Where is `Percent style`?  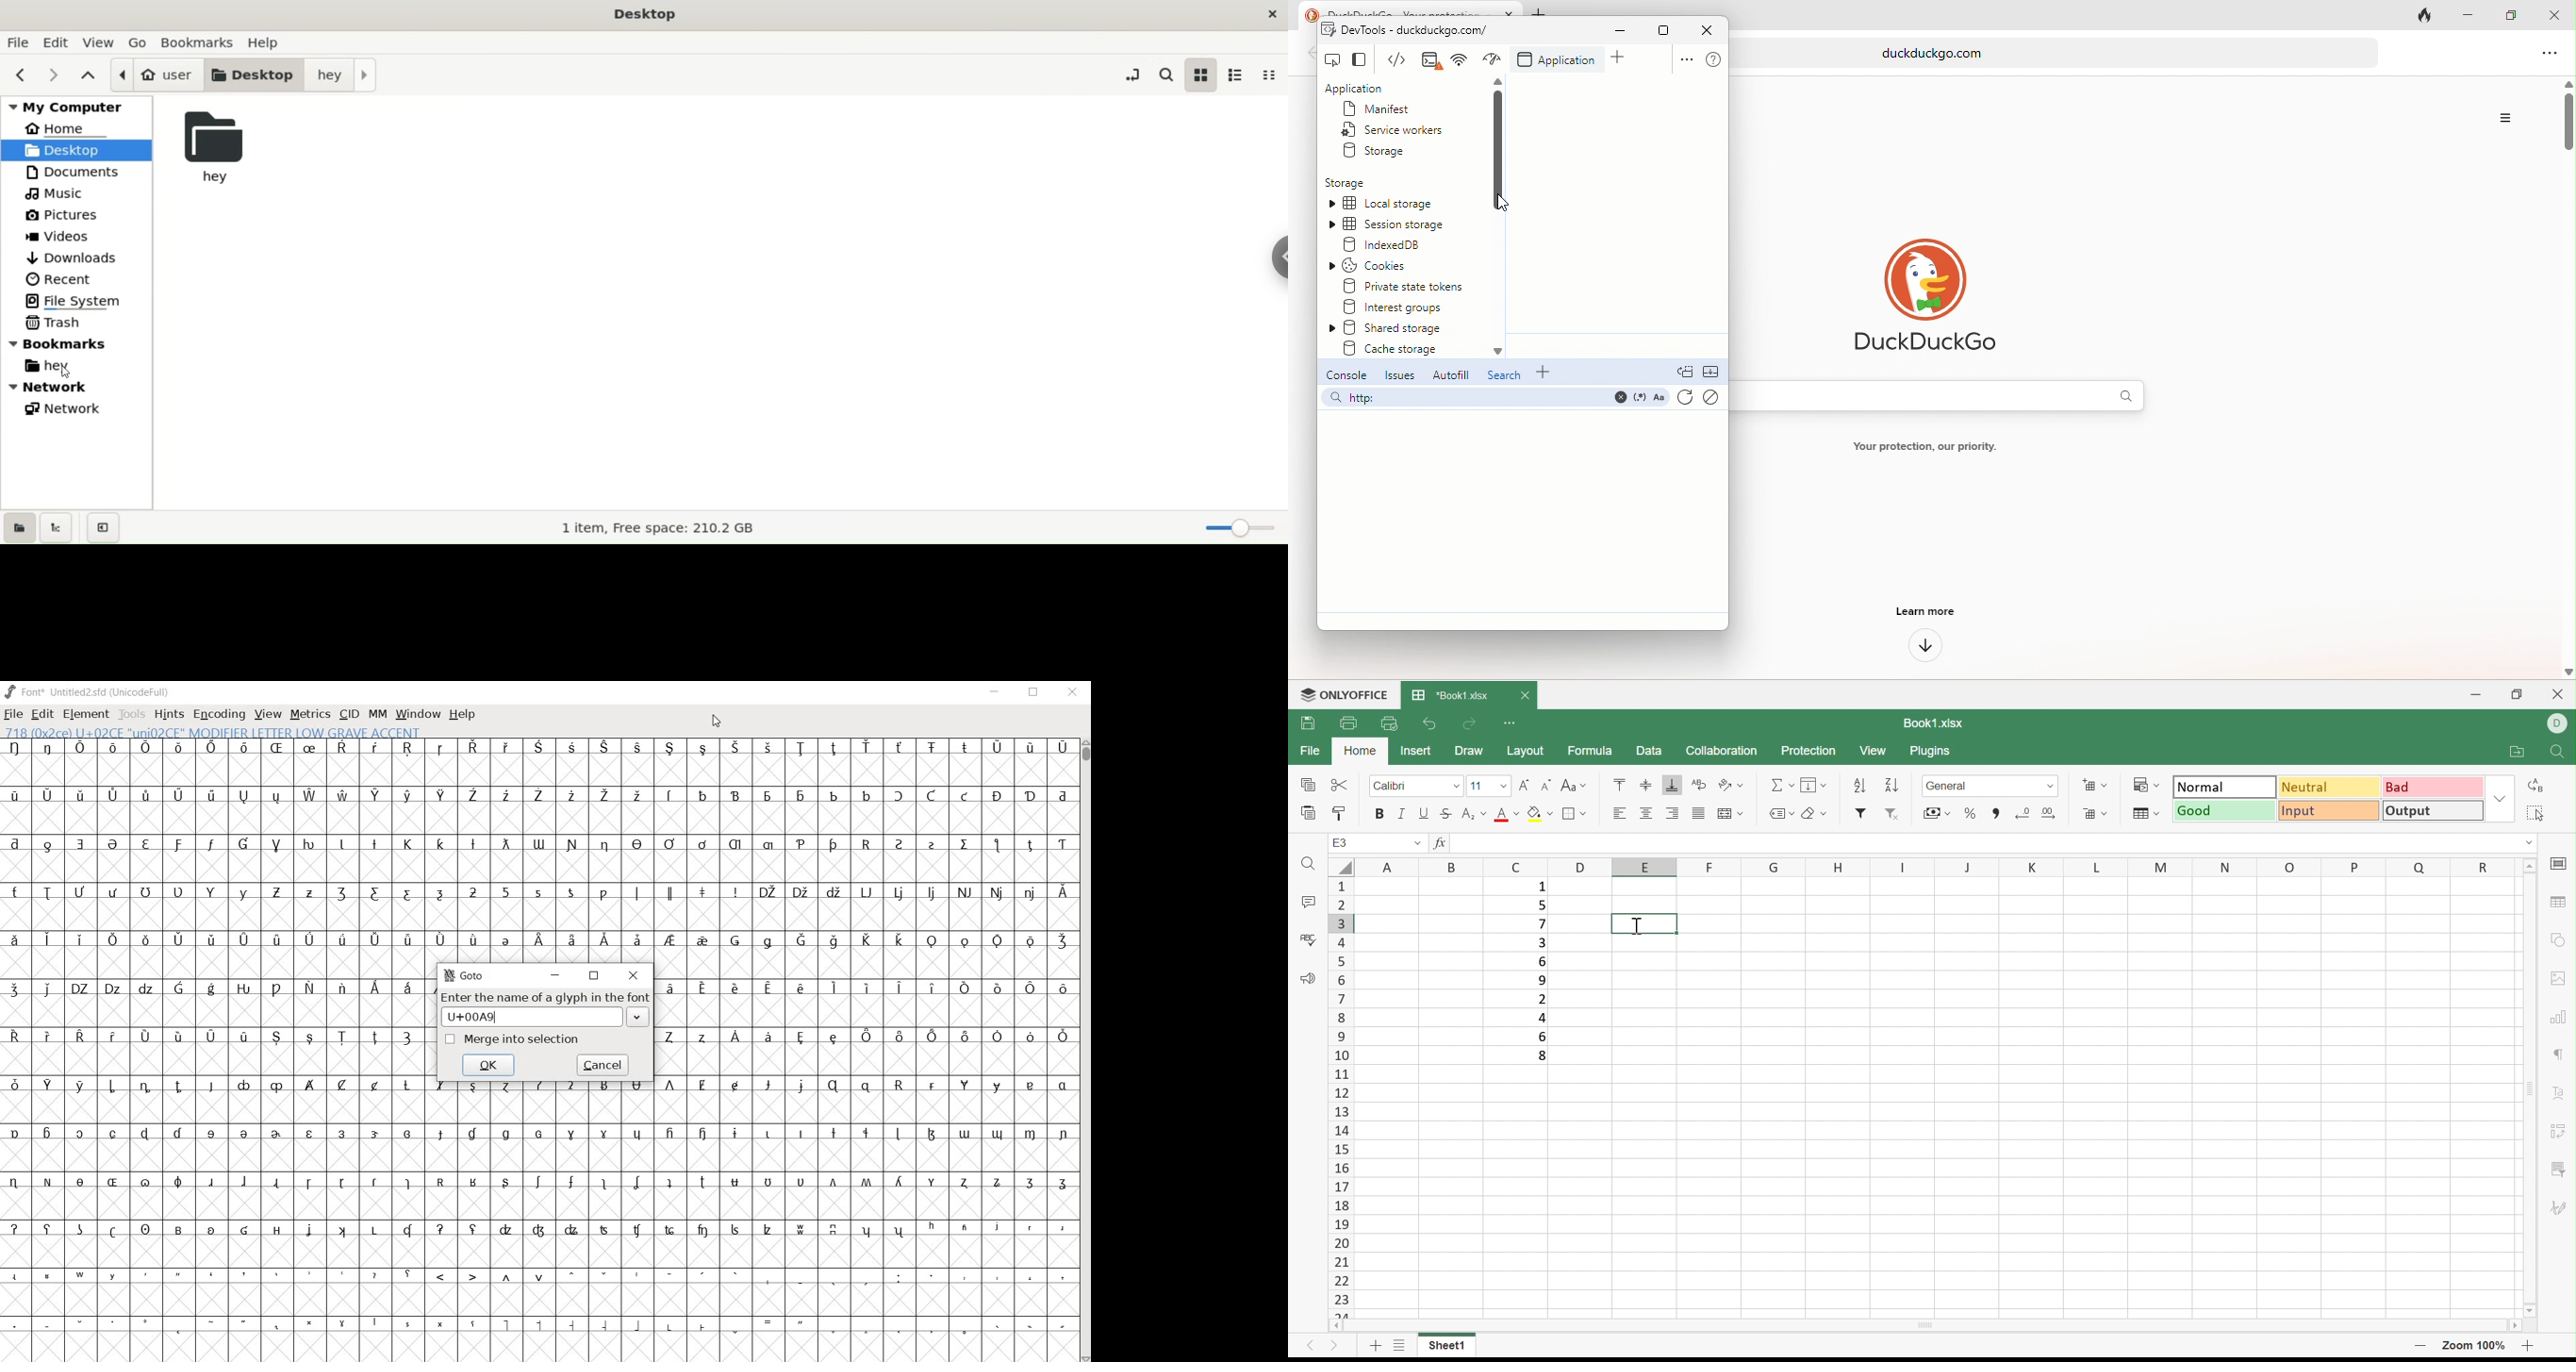 Percent style is located at coordinates (1970, 813).